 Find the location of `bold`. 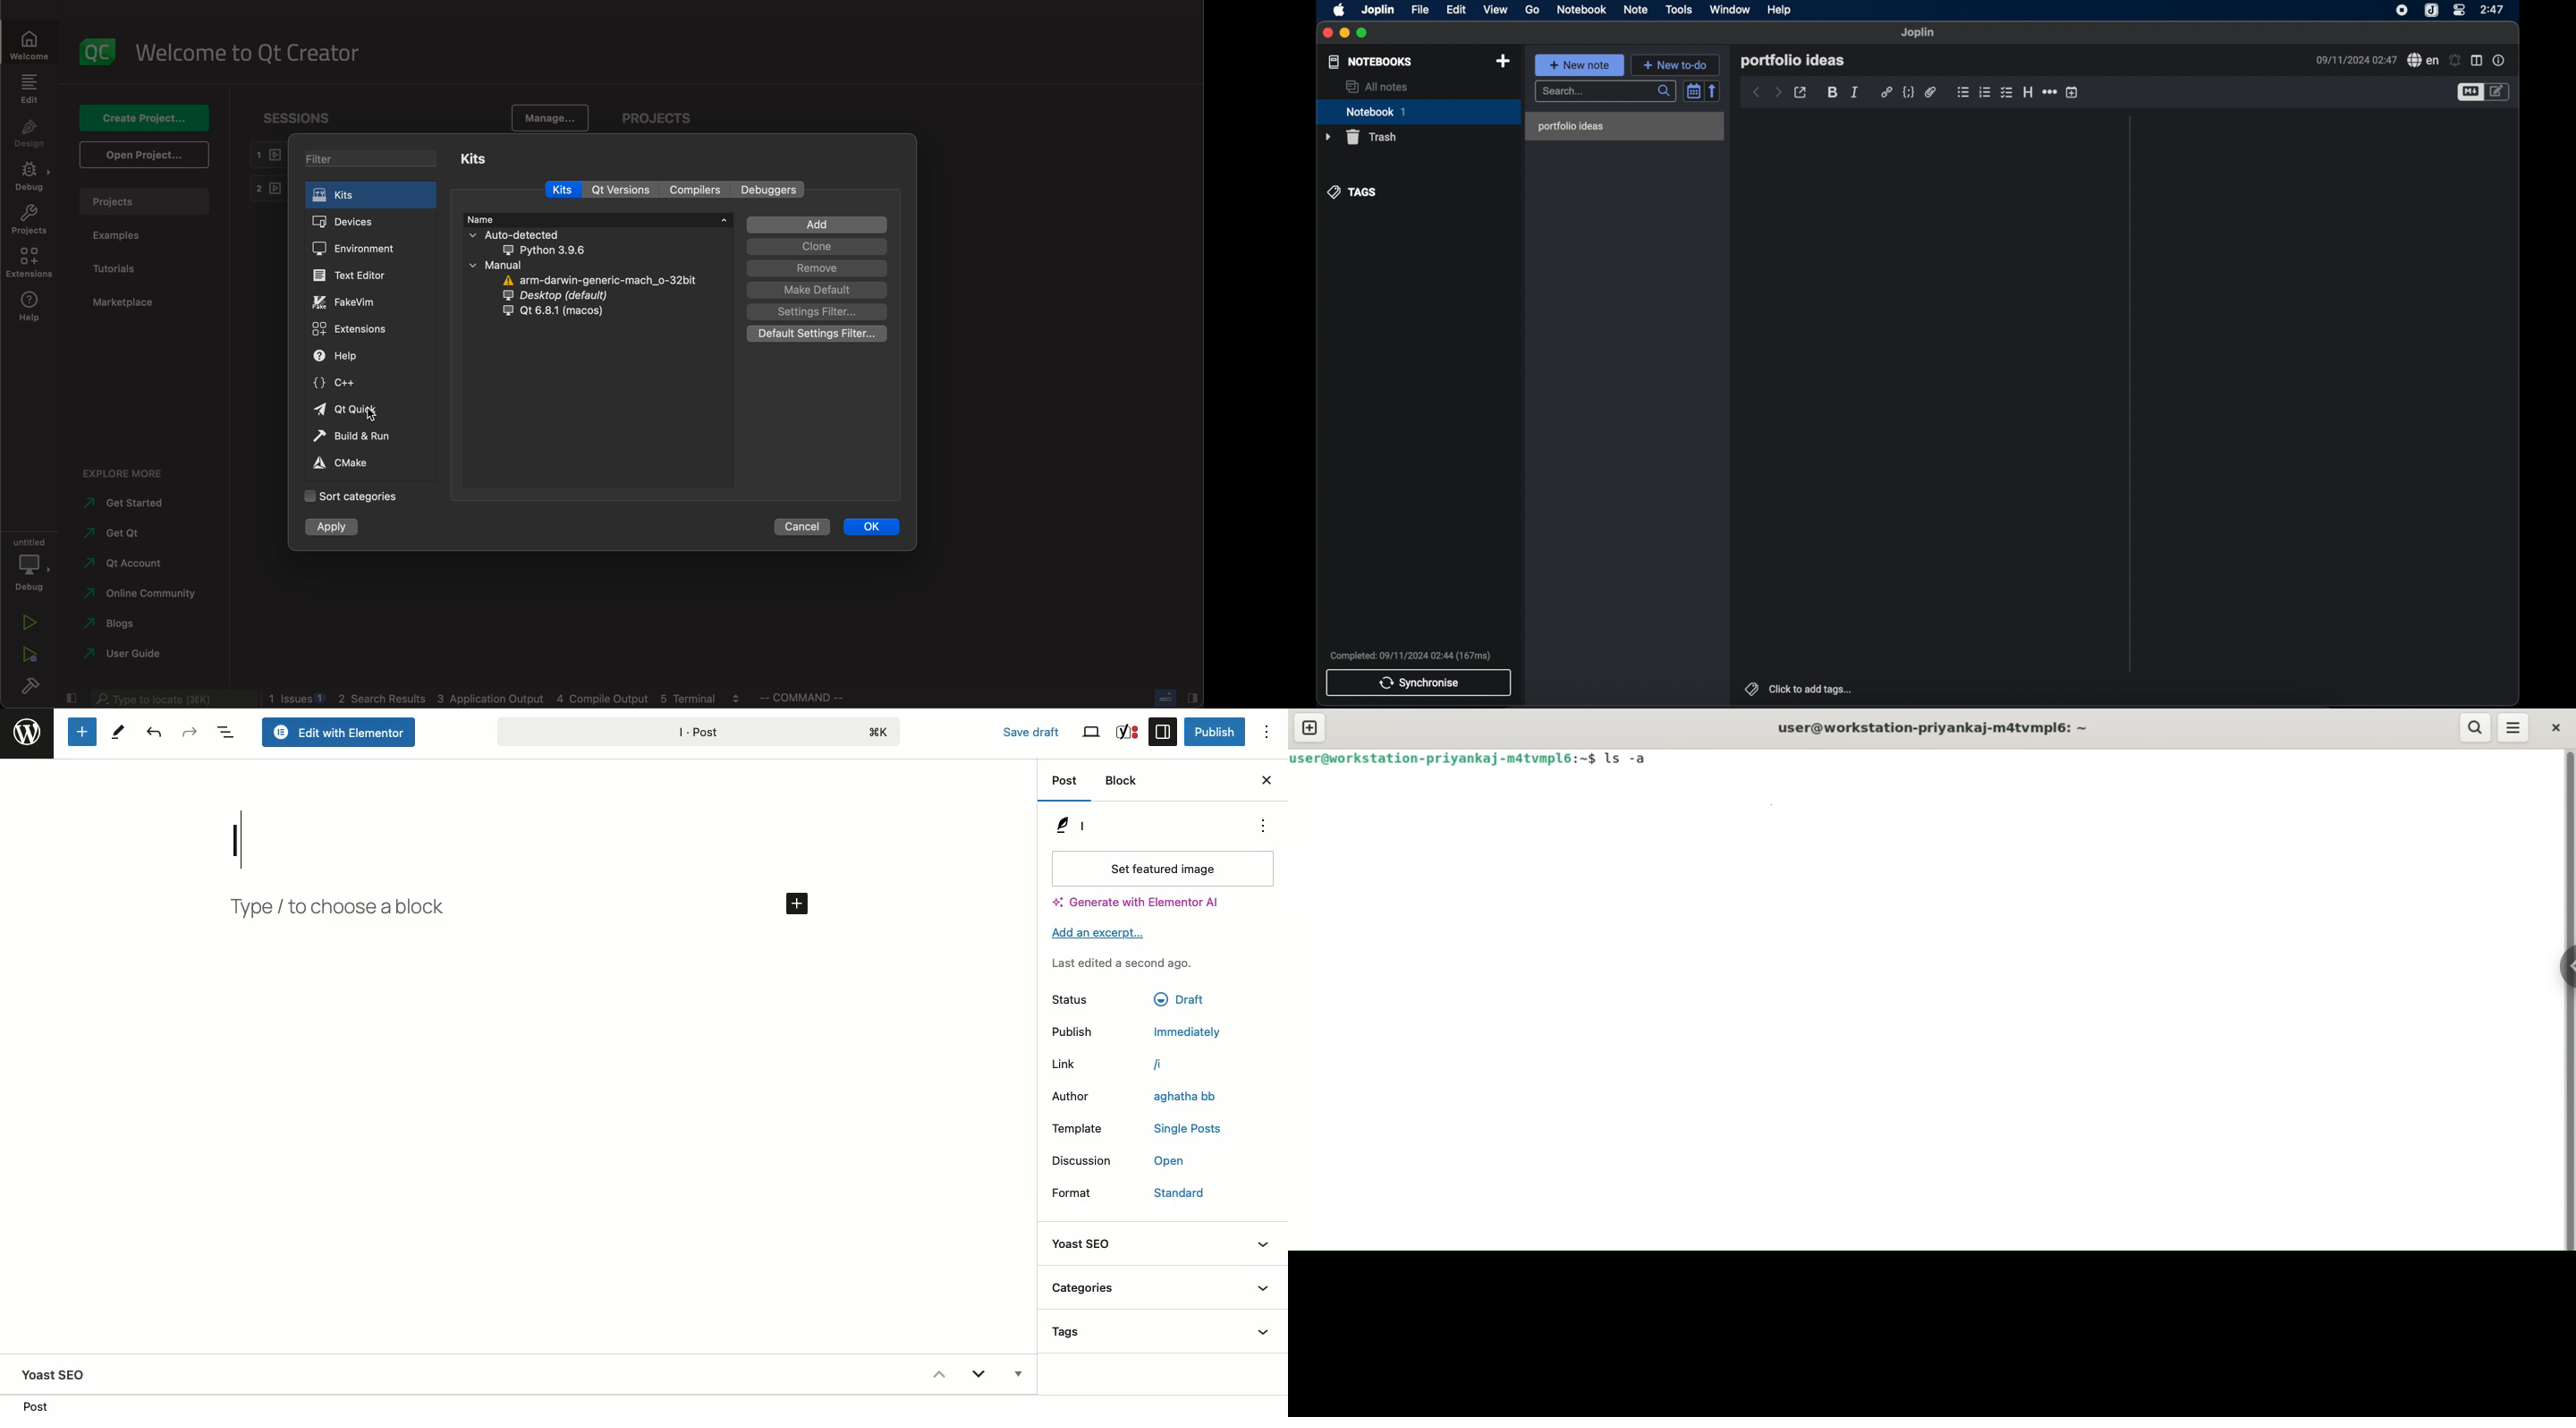

bold is located at coordinates (1832, 92).